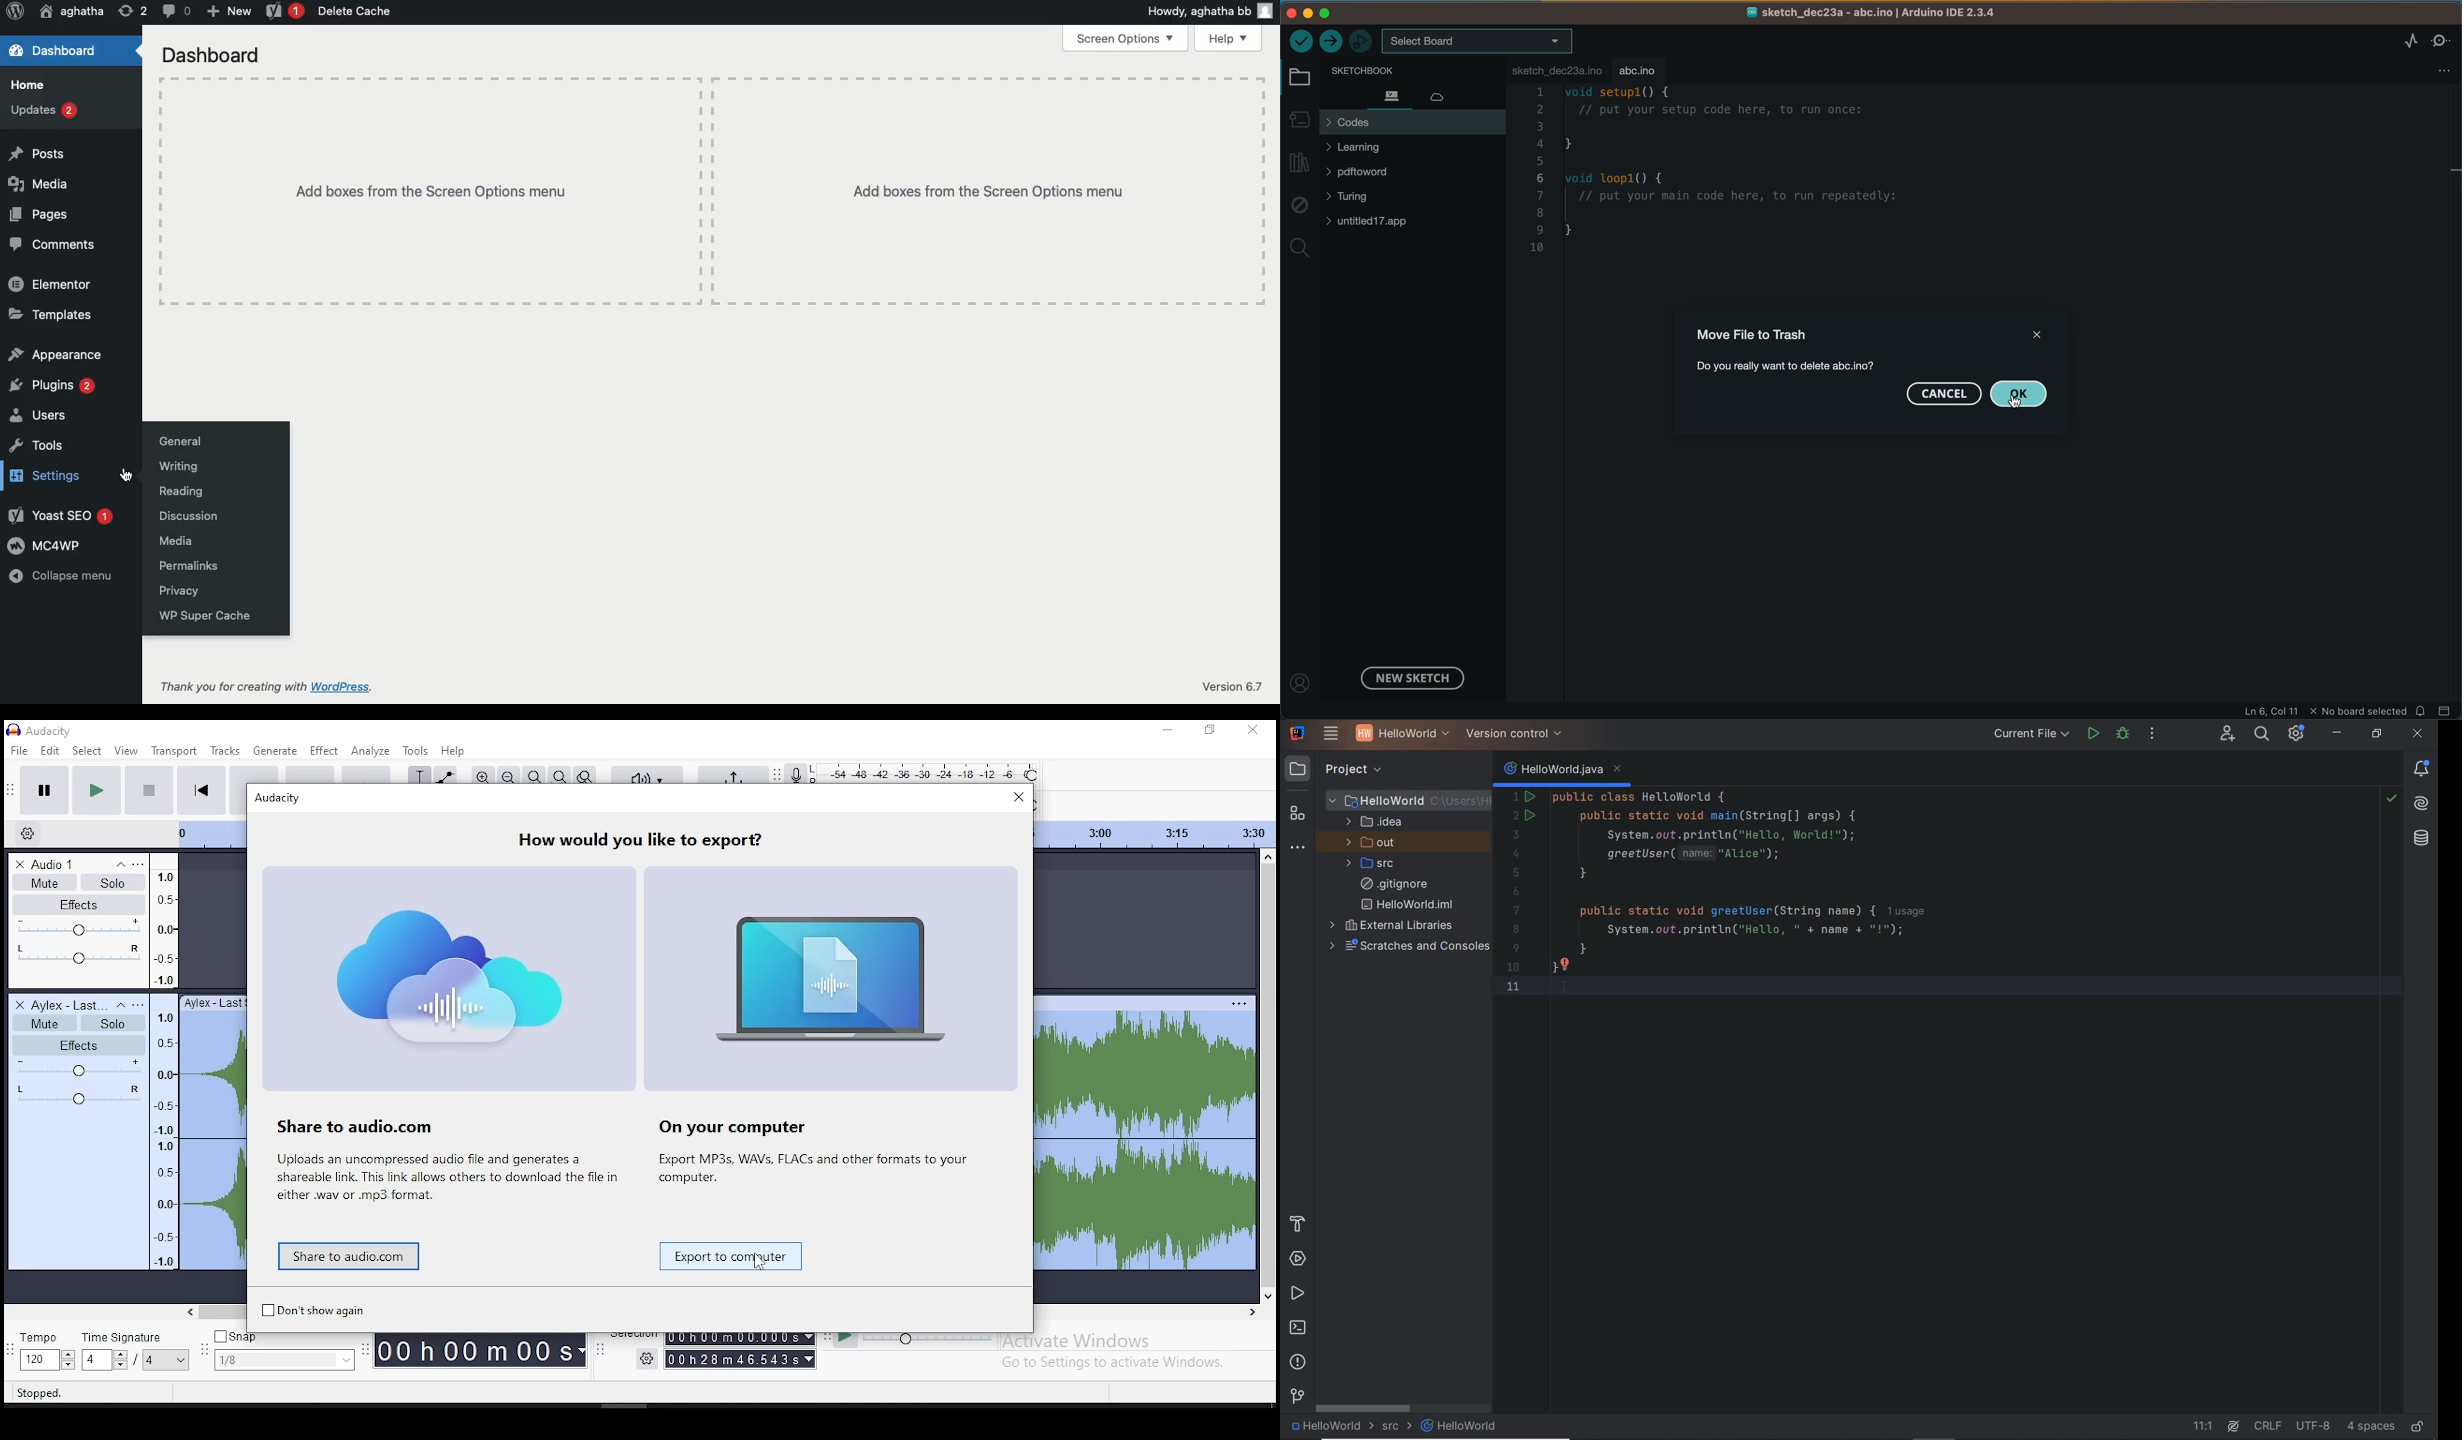  I want to click on How would you like to export?, so click(640, 840).